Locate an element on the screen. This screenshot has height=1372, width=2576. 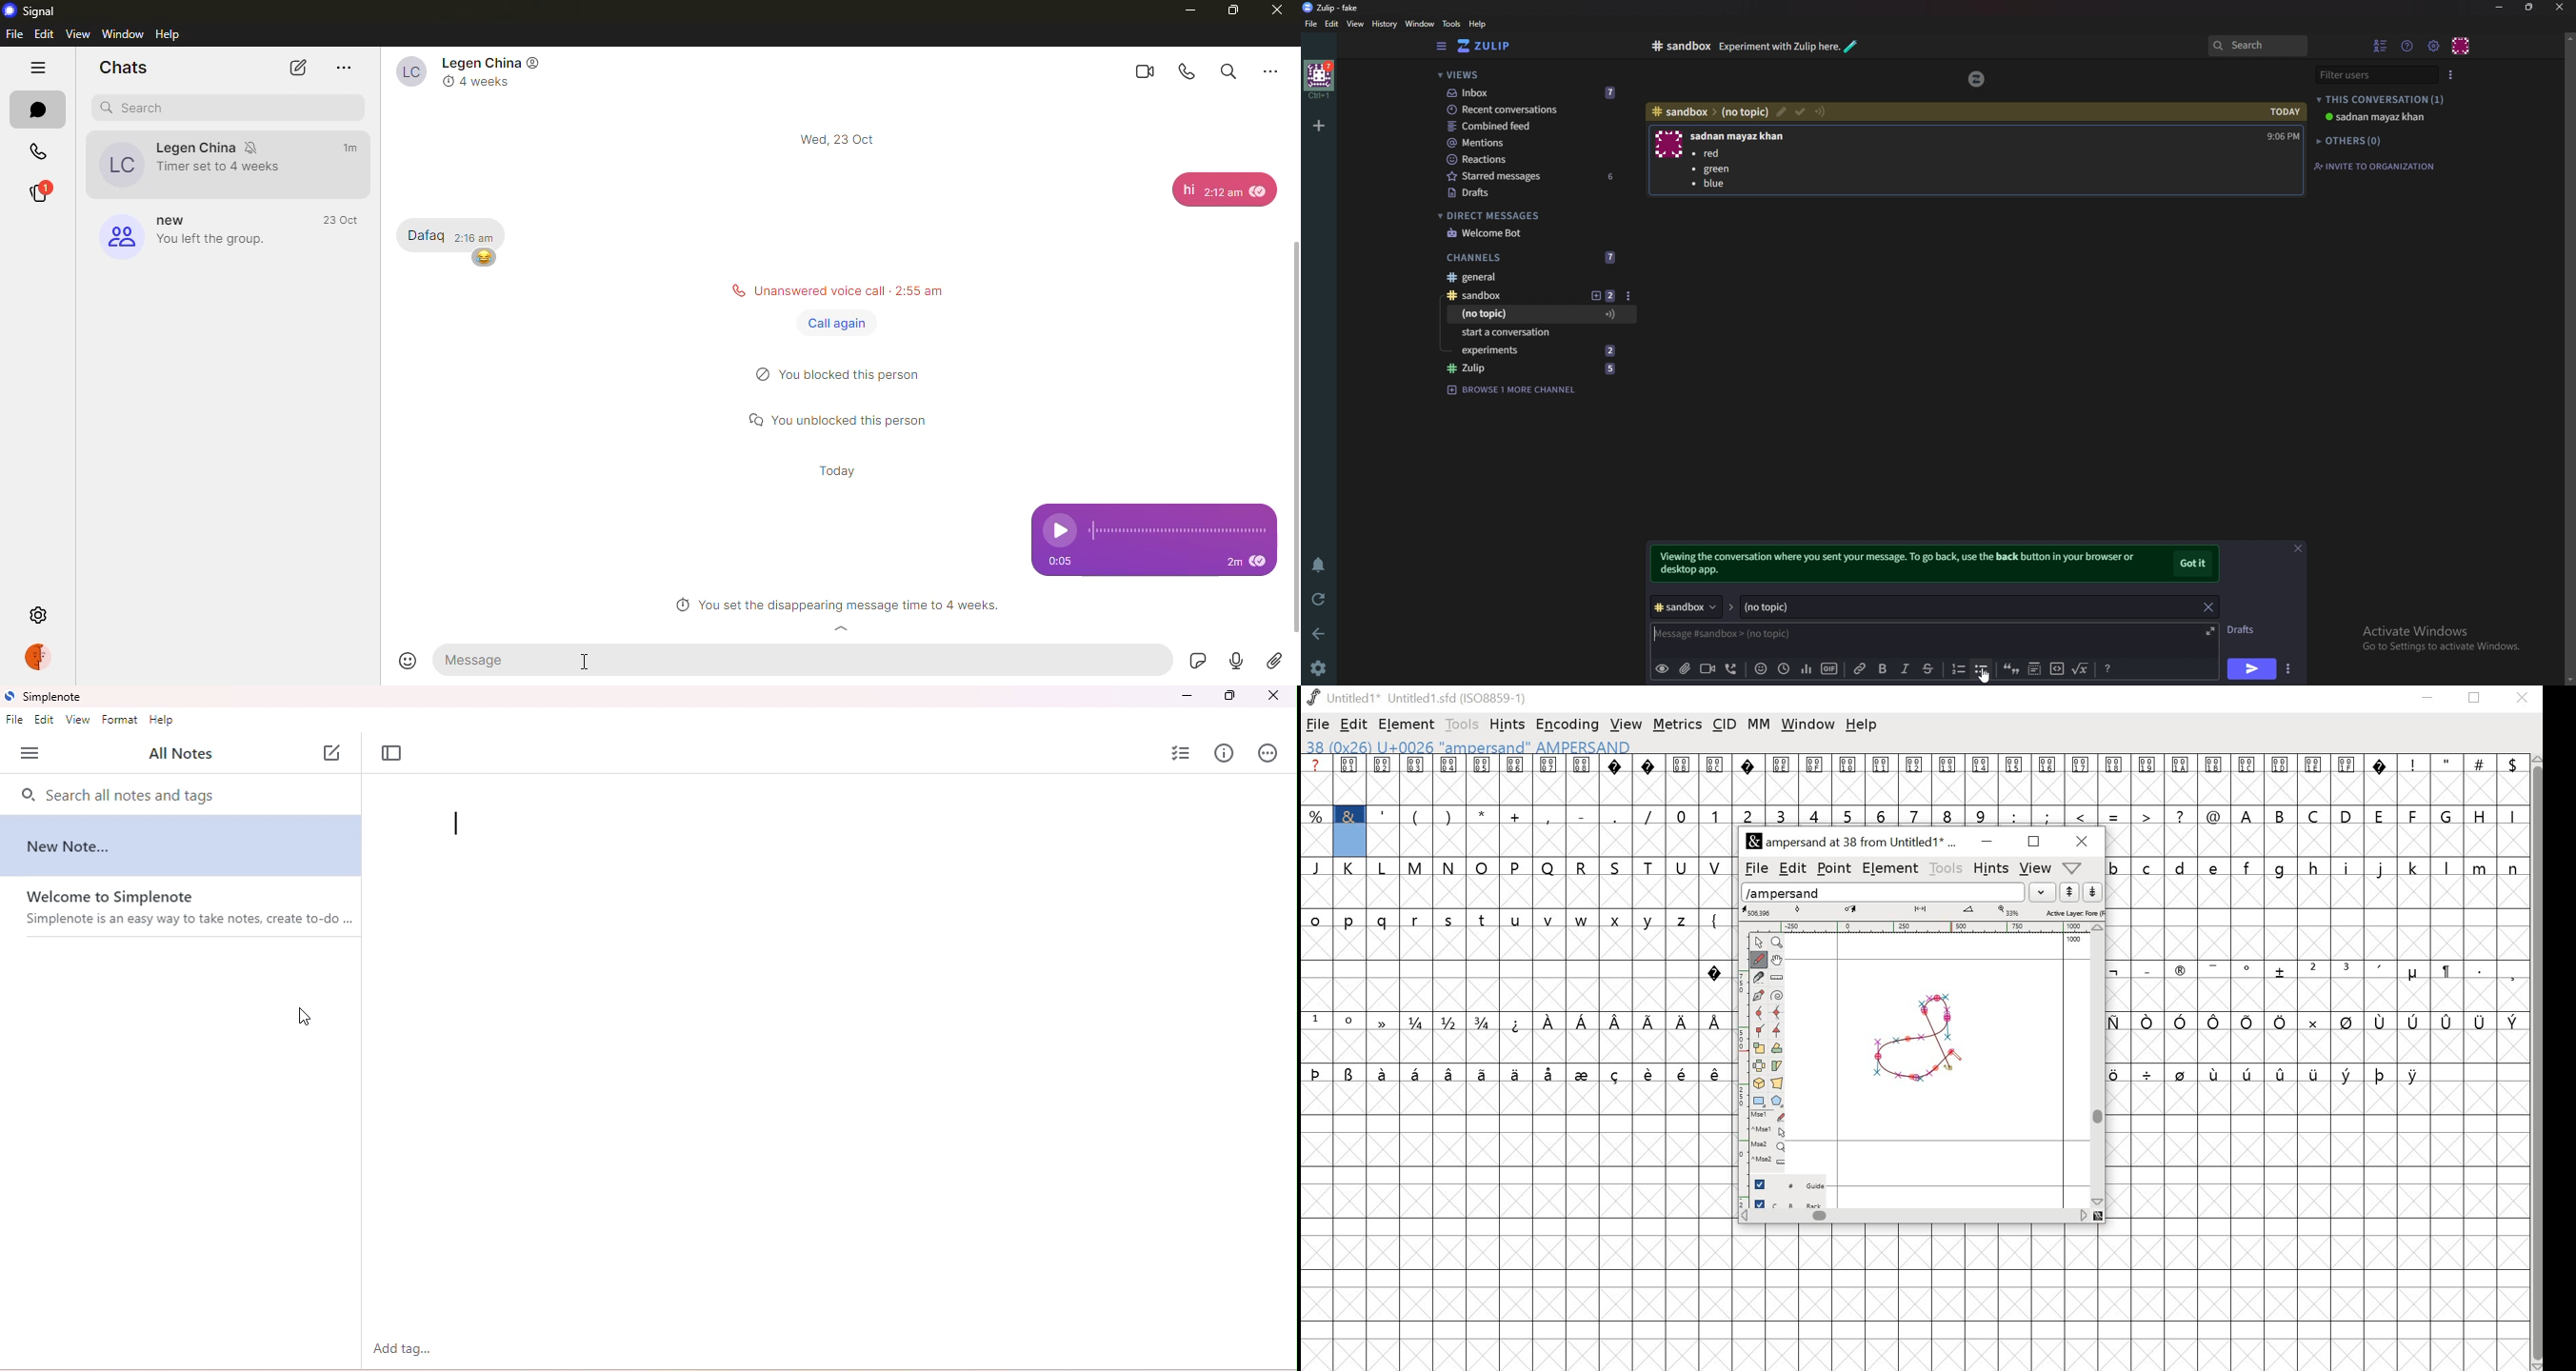
Topic notifications is located at coordinates (1611, 315).